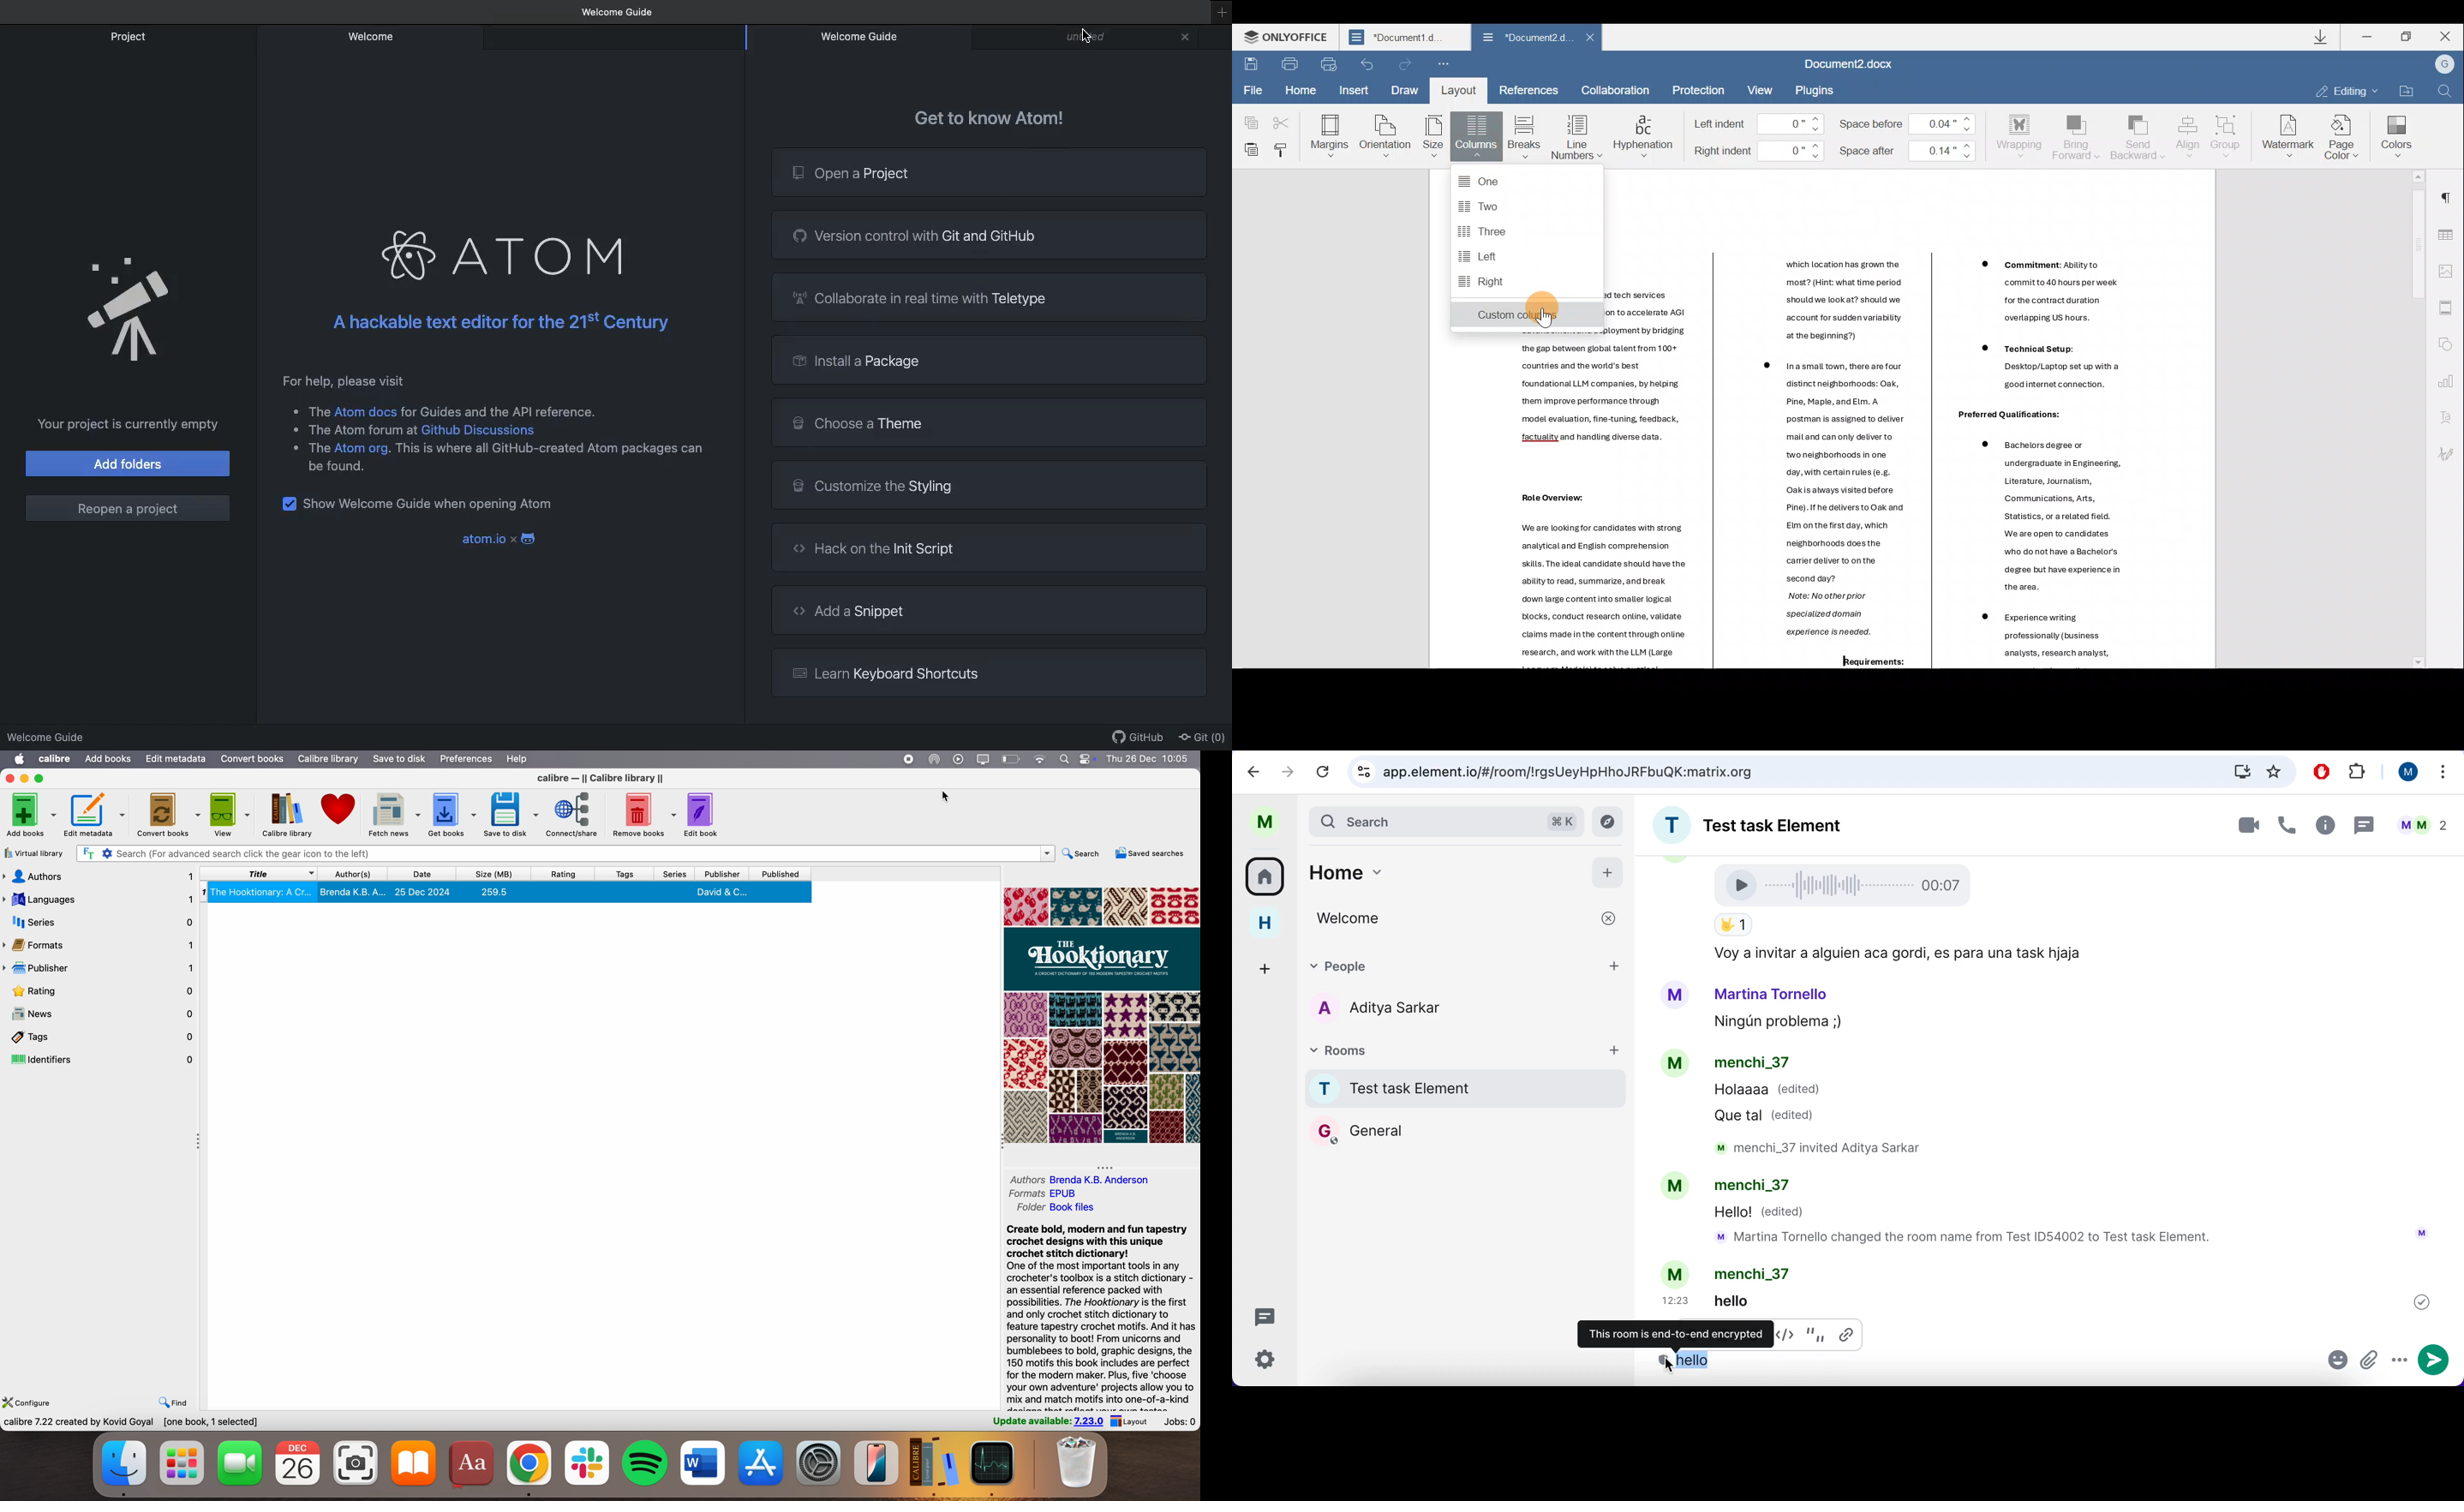 This screenshot has width=2464, height=1512. Describe the element at coordinates (399, 759) in the screenshot. I see `save to disk` at that location.